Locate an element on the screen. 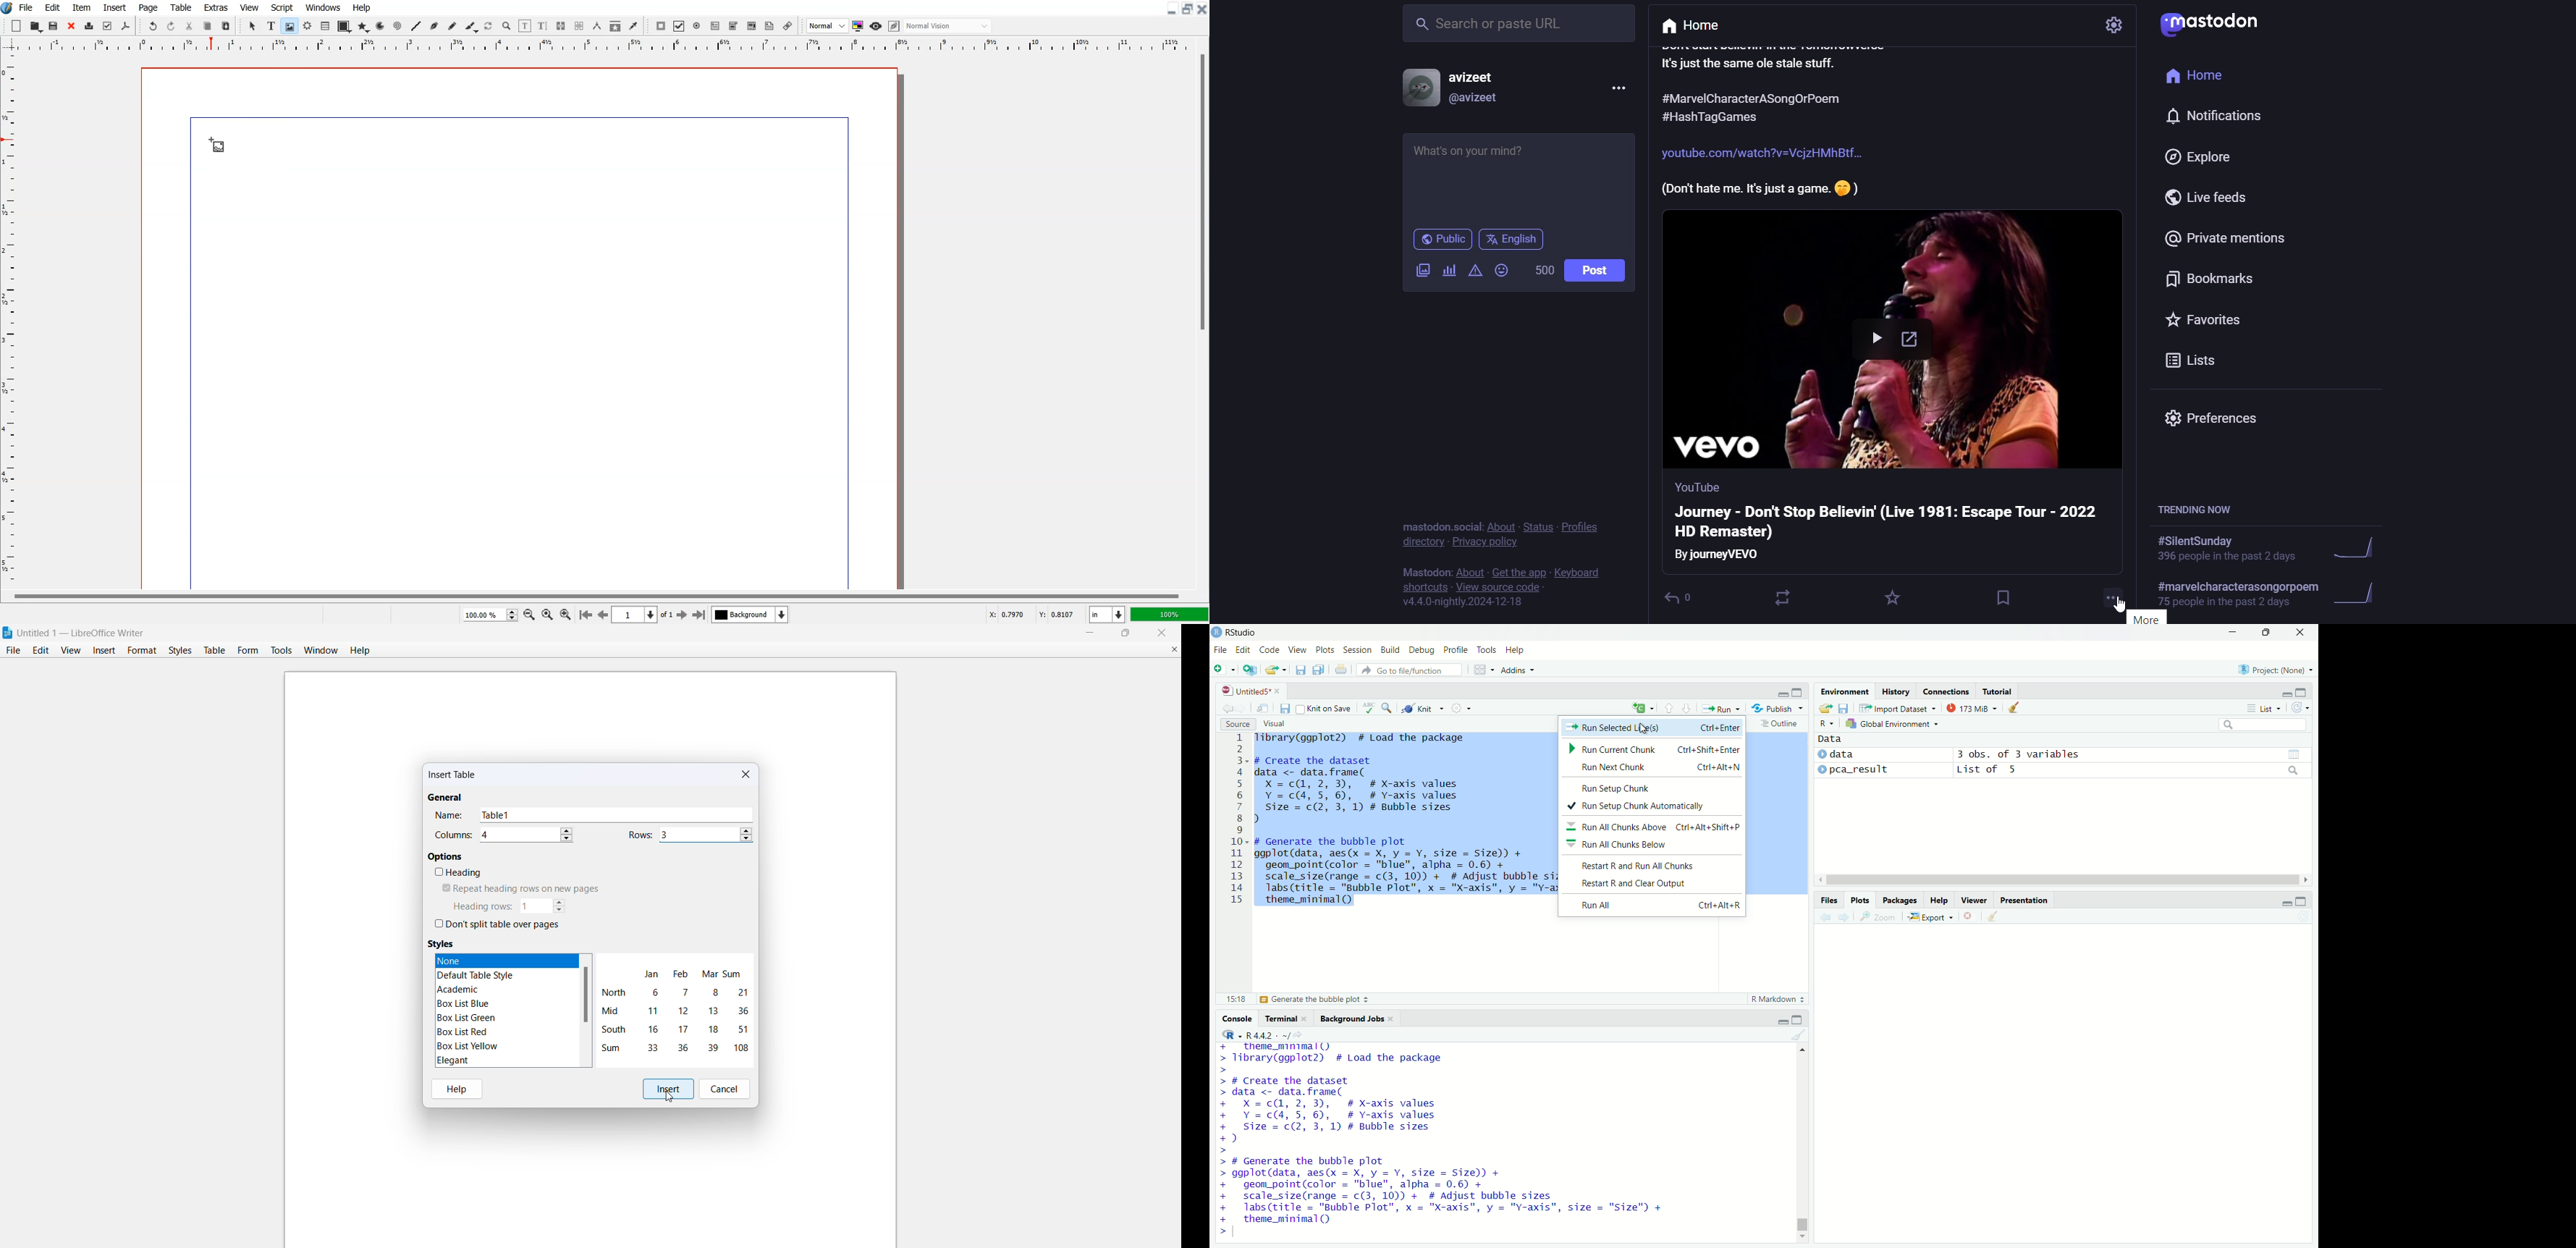  generate the bubble plot  is located at coordinates (1298, 1000).